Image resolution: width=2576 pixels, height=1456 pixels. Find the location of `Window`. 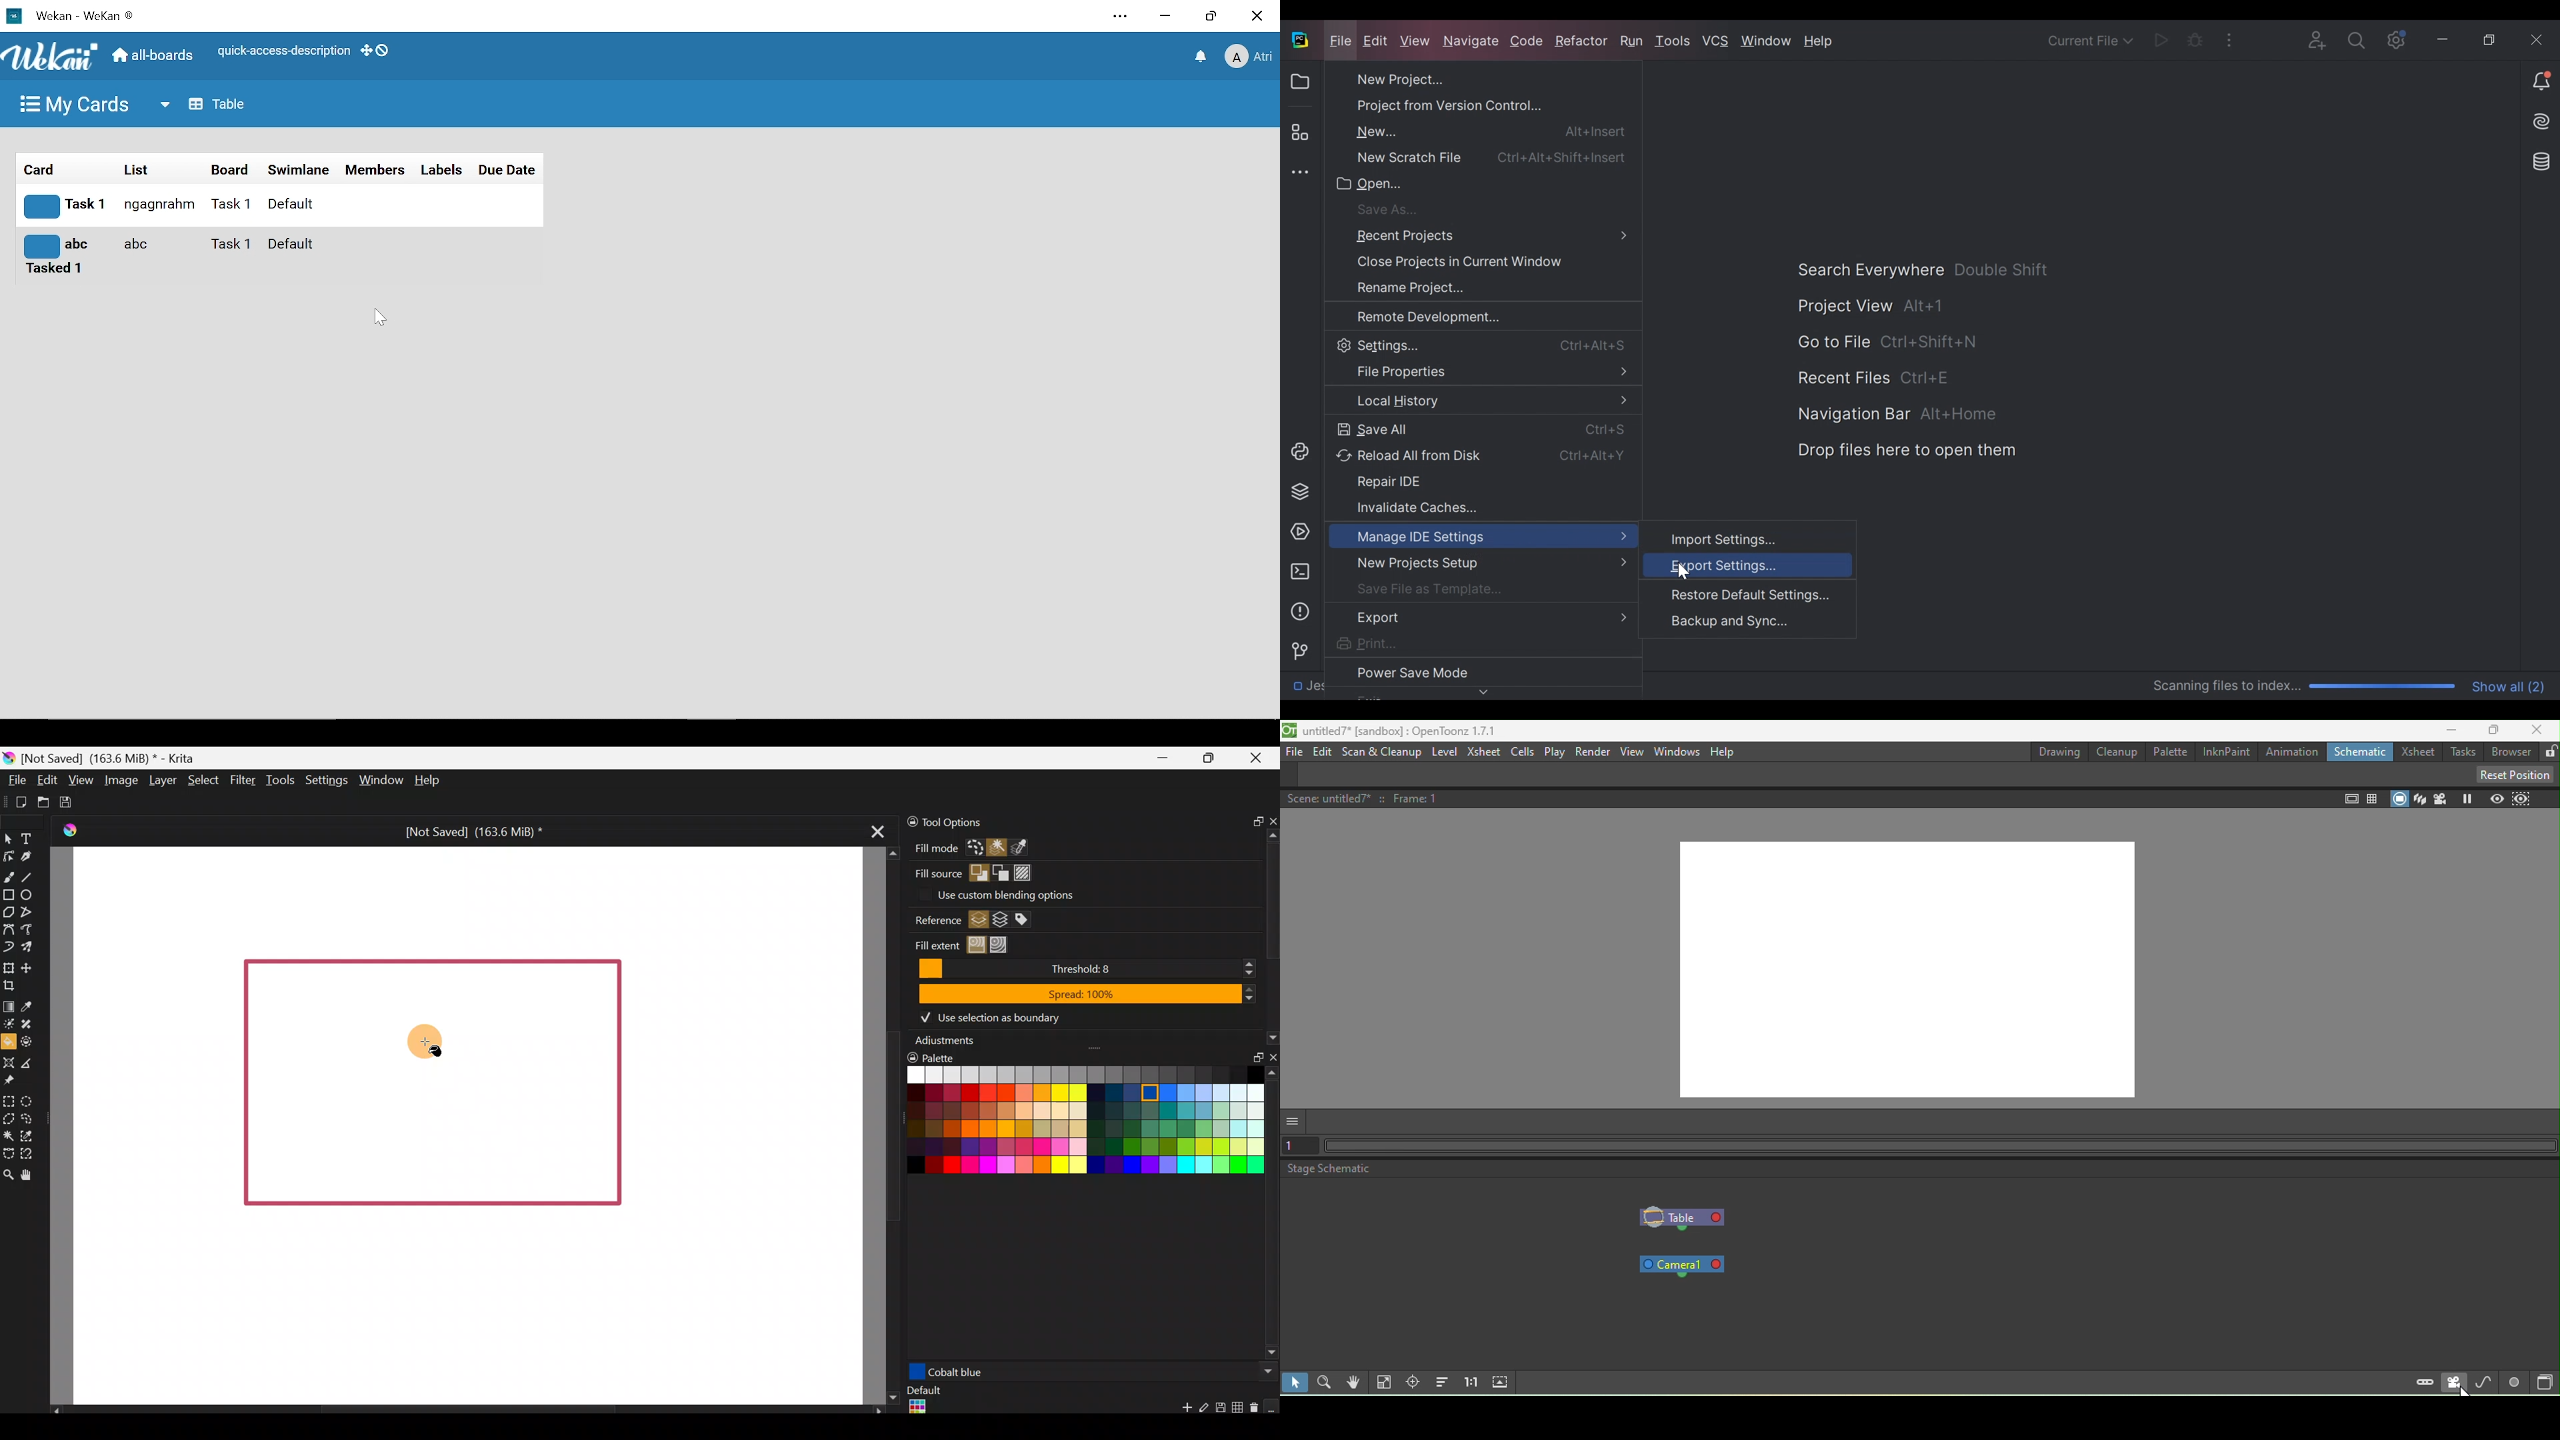

Window is located at coordinates (379, 779).